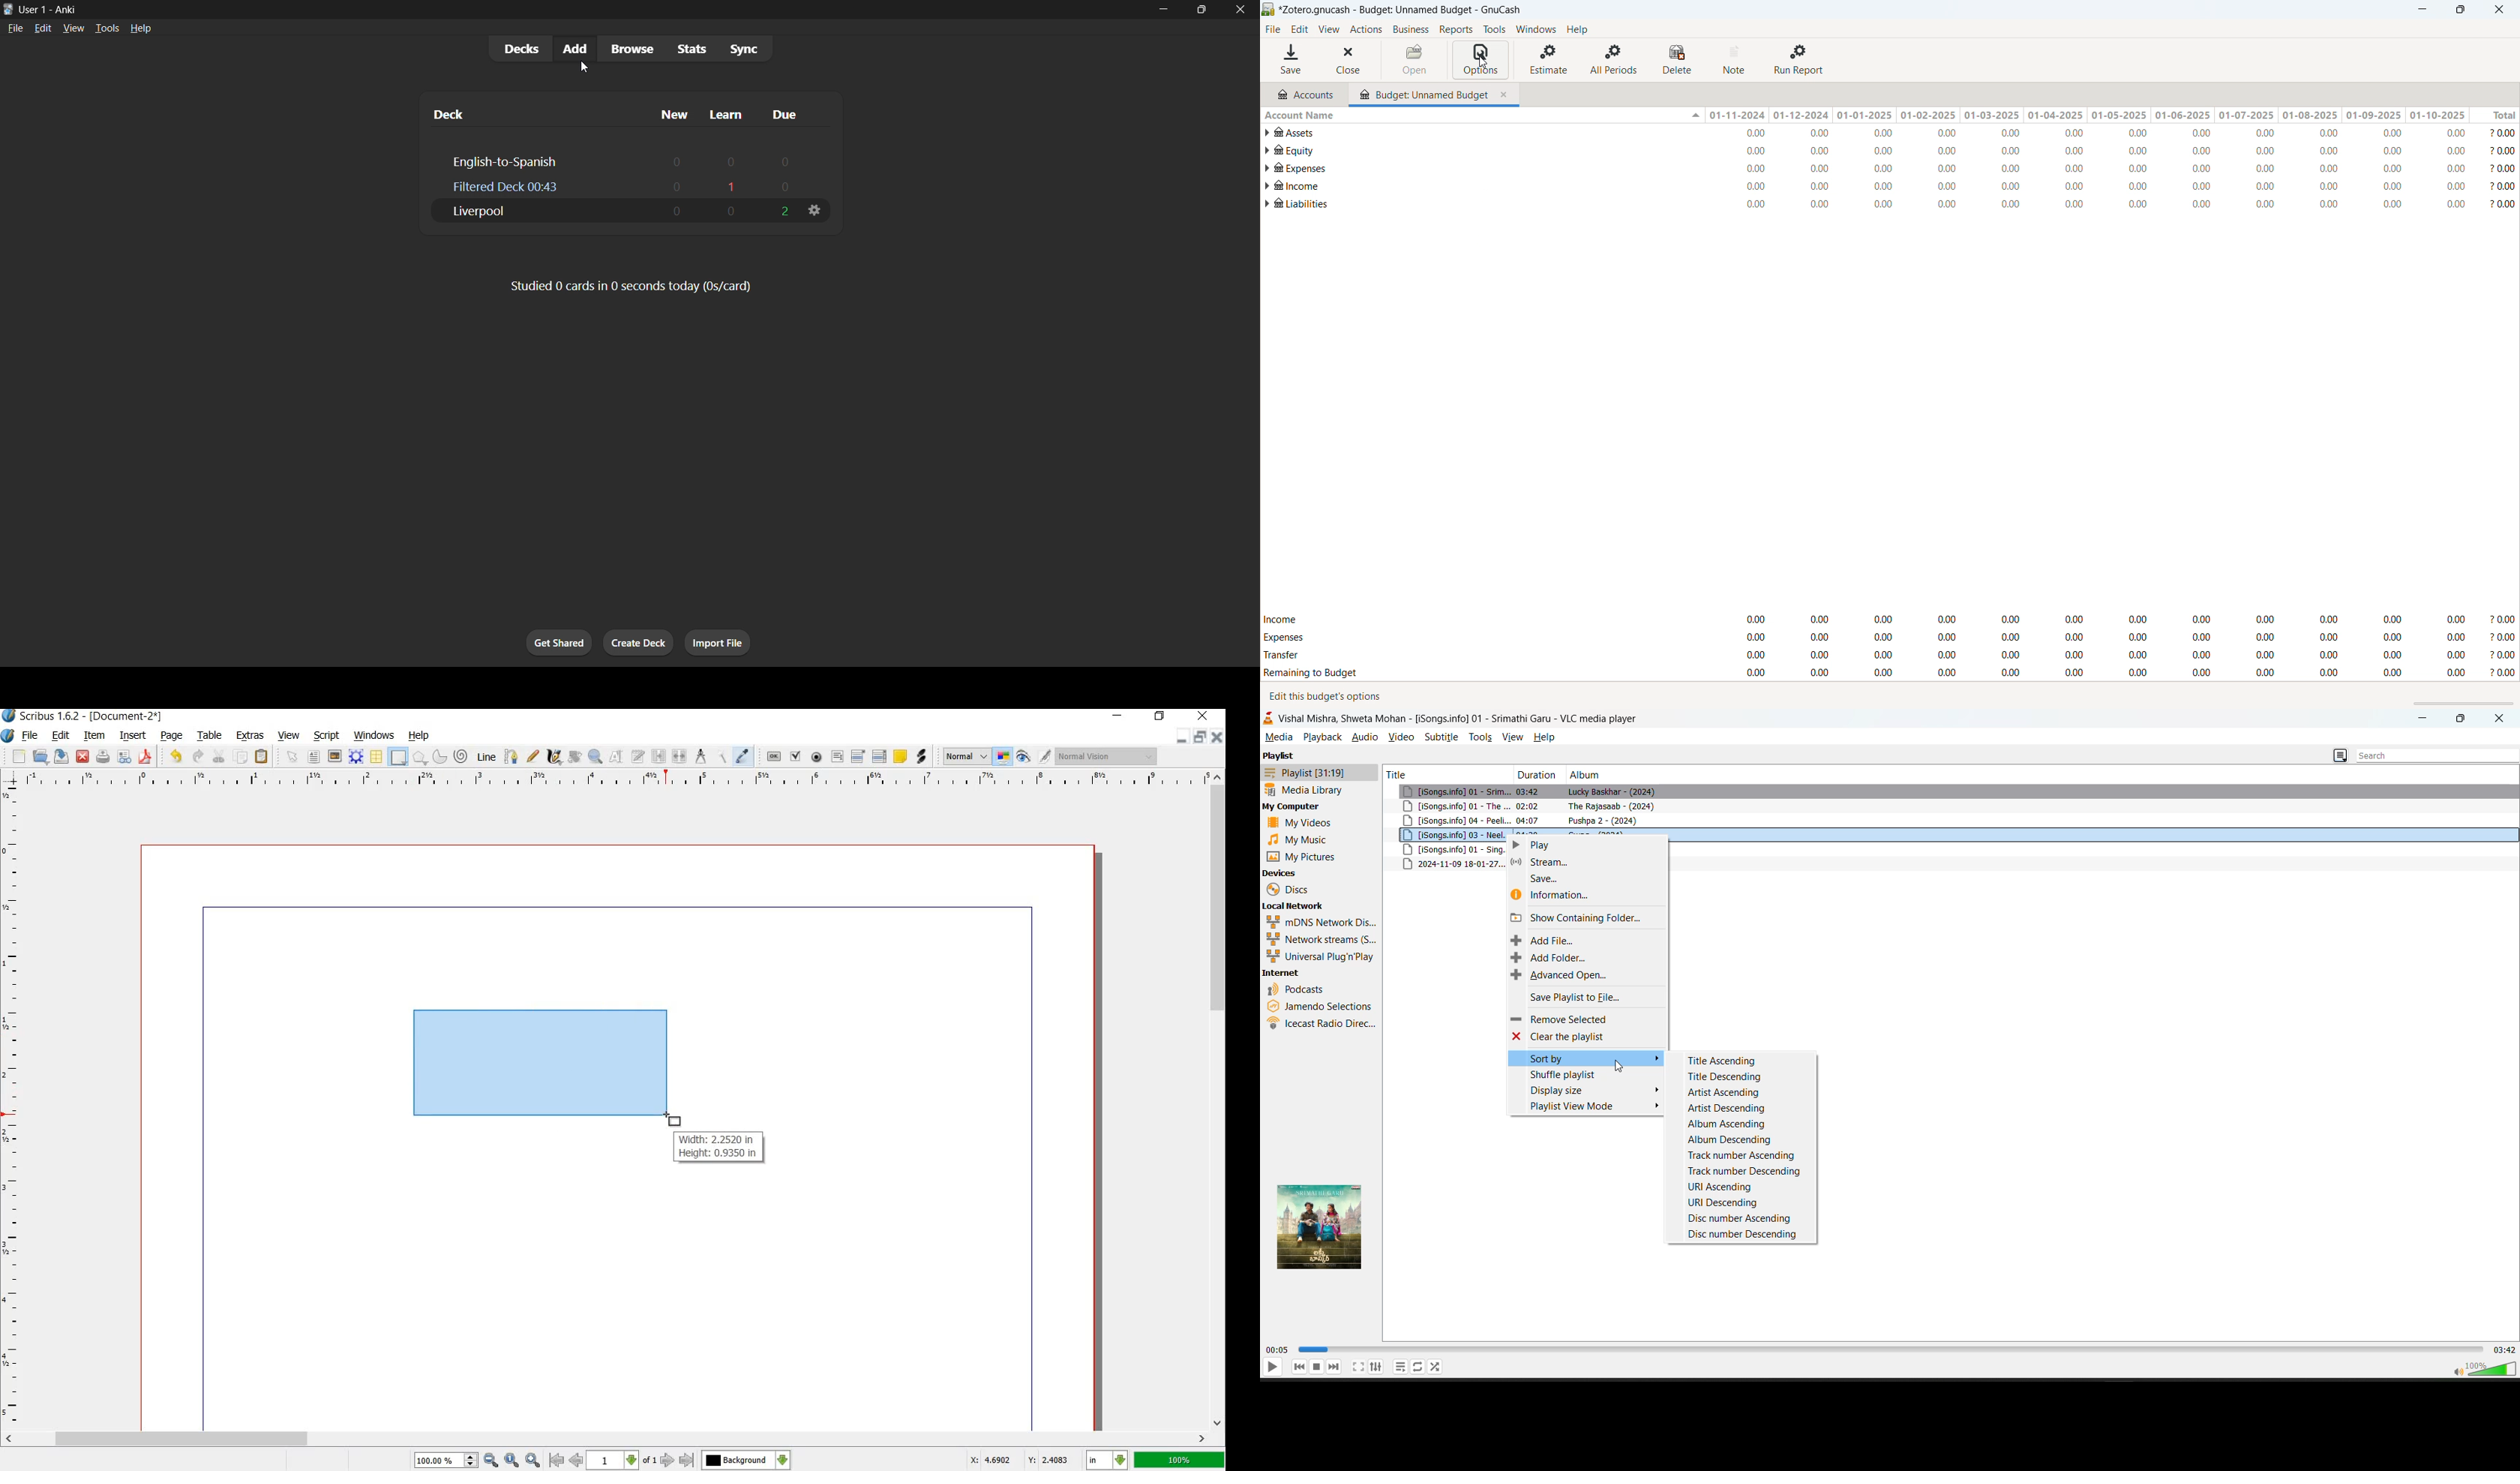 The width and height of the screenshot is (2520, 1484). What do you see at coordinates (1268, 151) in the screenshot?
I see `expand subaccounts` at bounding box center [1268, 151].